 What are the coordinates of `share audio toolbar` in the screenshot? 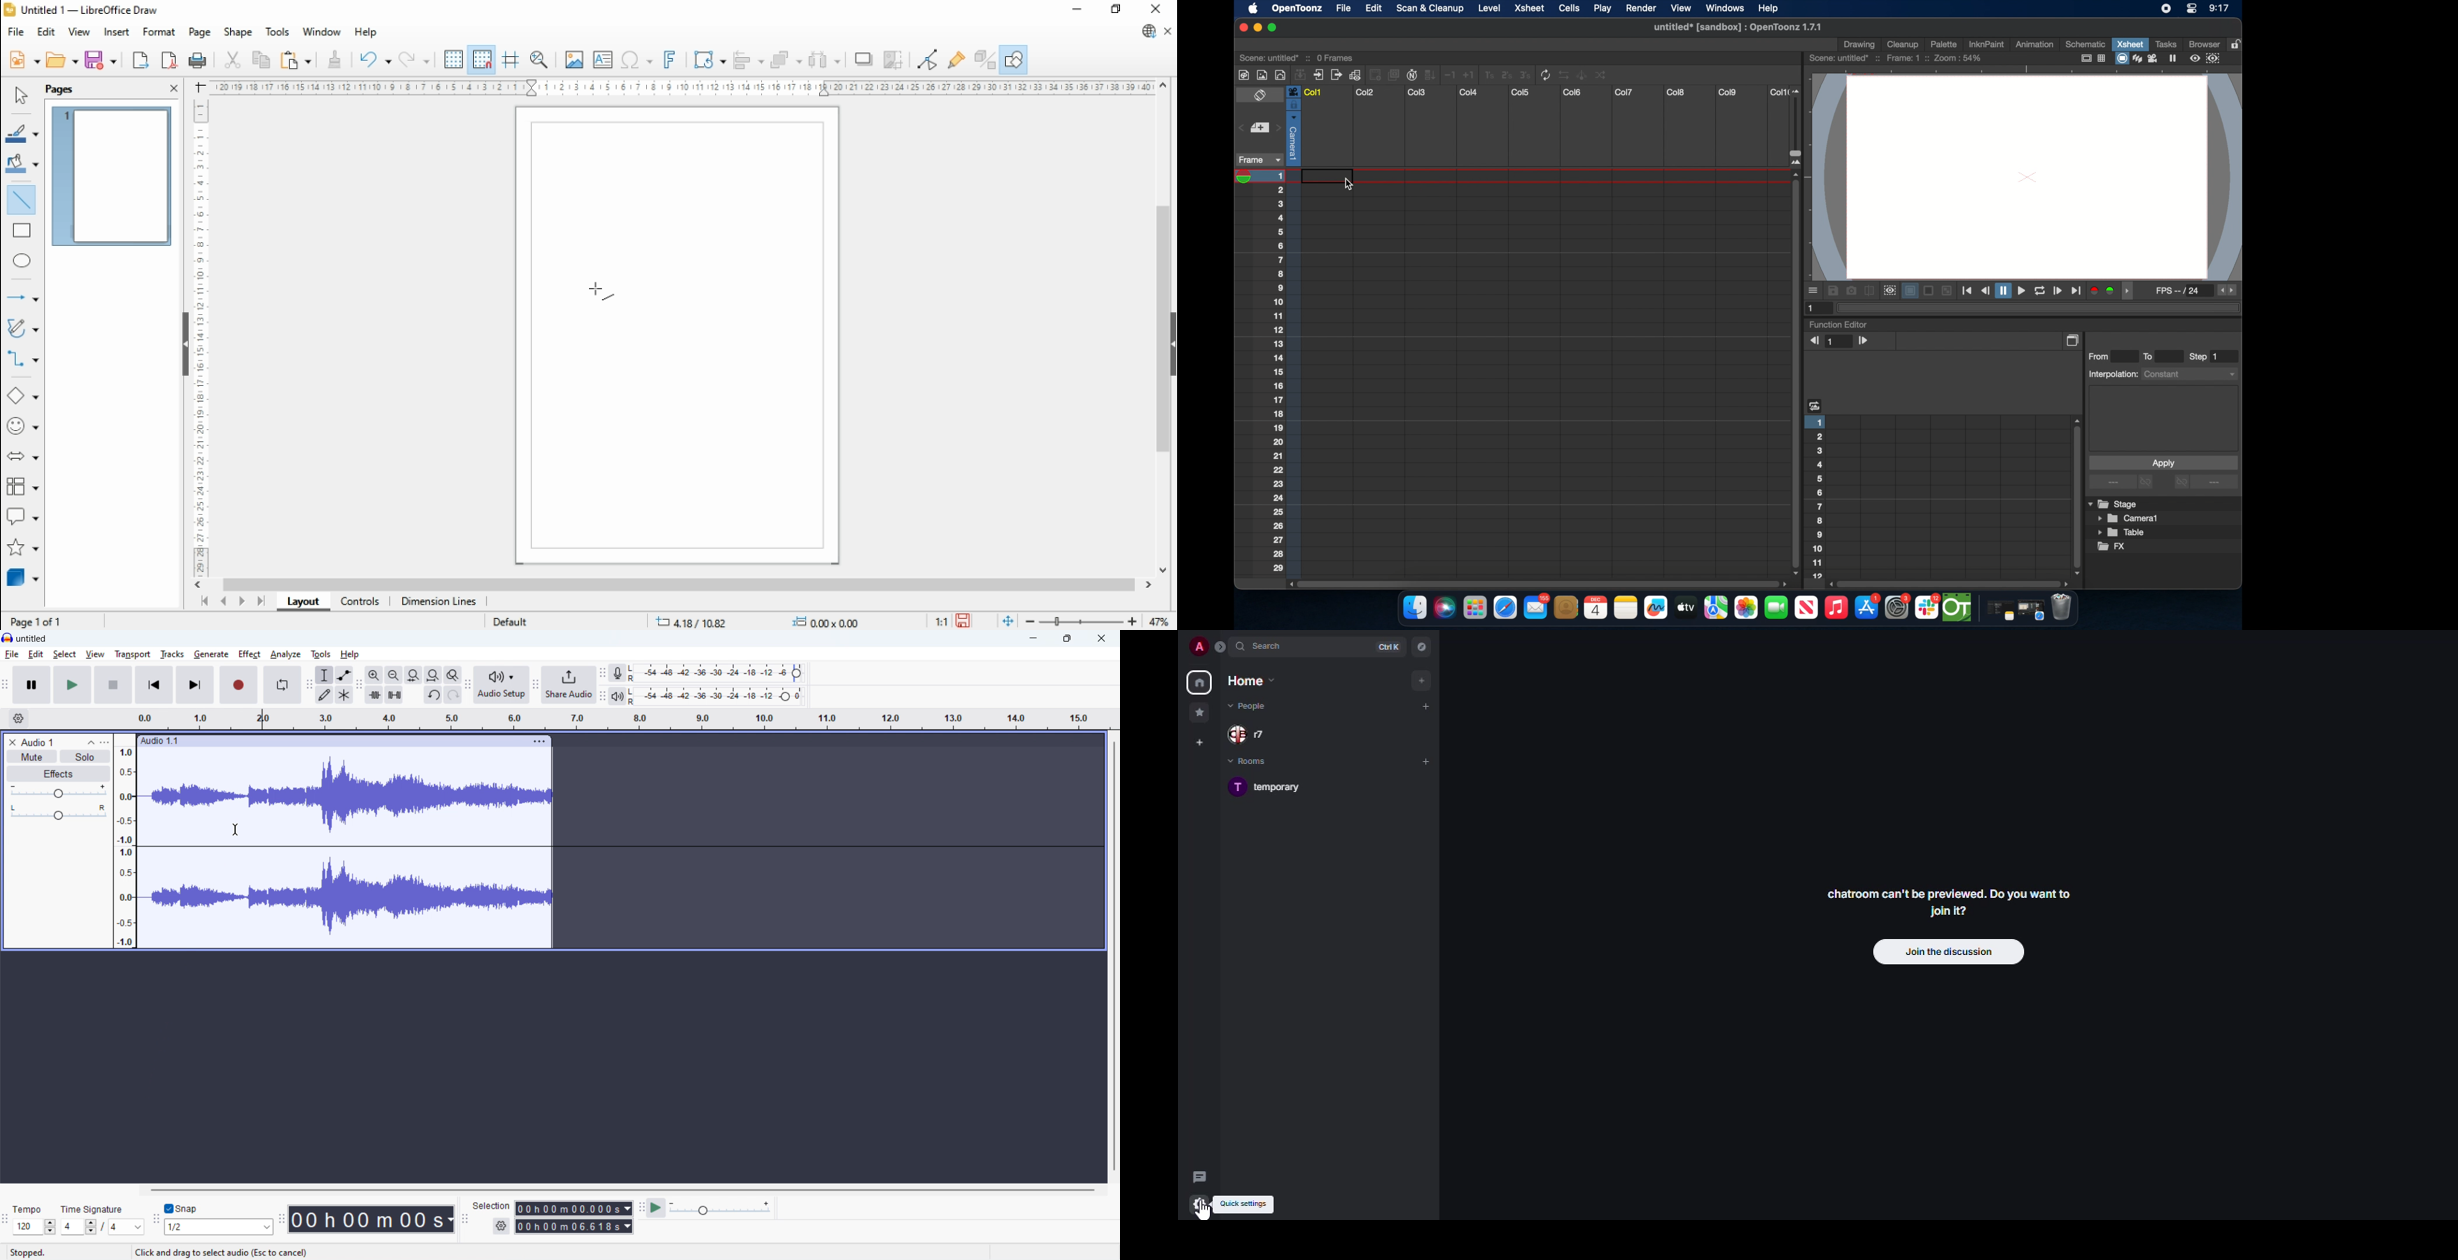 It's located at (536, 686).